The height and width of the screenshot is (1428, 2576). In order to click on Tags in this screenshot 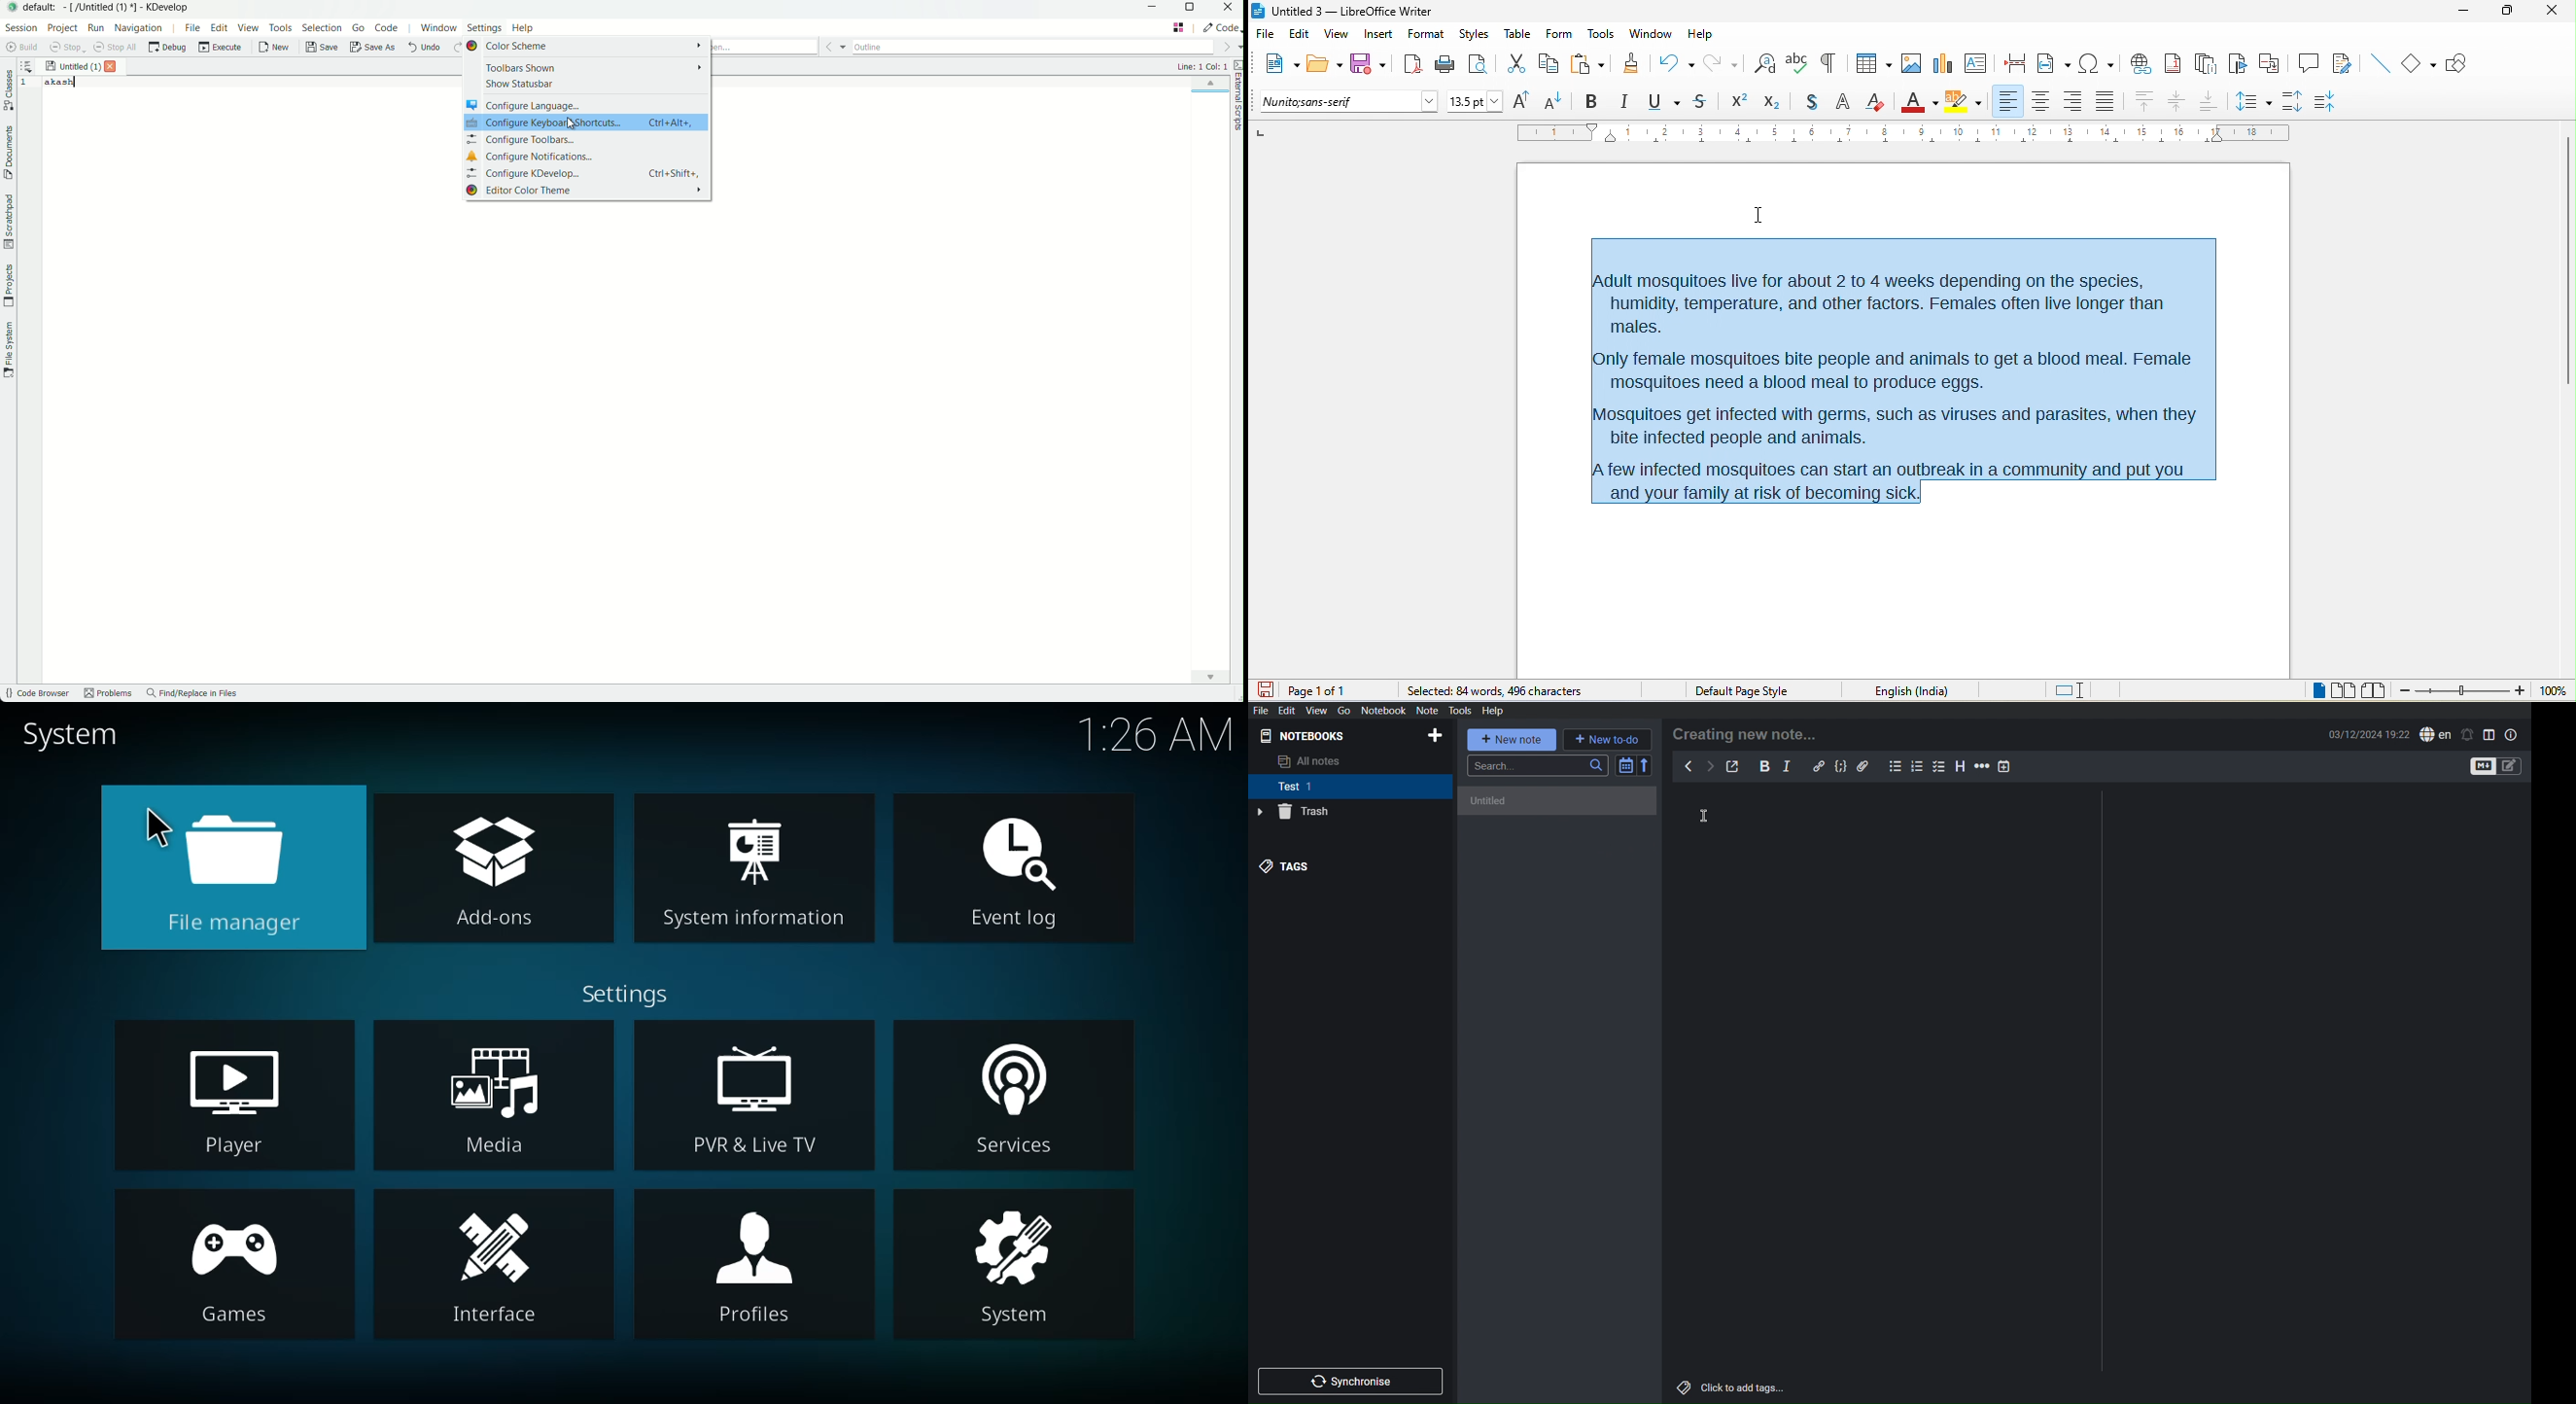, I will do `click(1286, 867)`.